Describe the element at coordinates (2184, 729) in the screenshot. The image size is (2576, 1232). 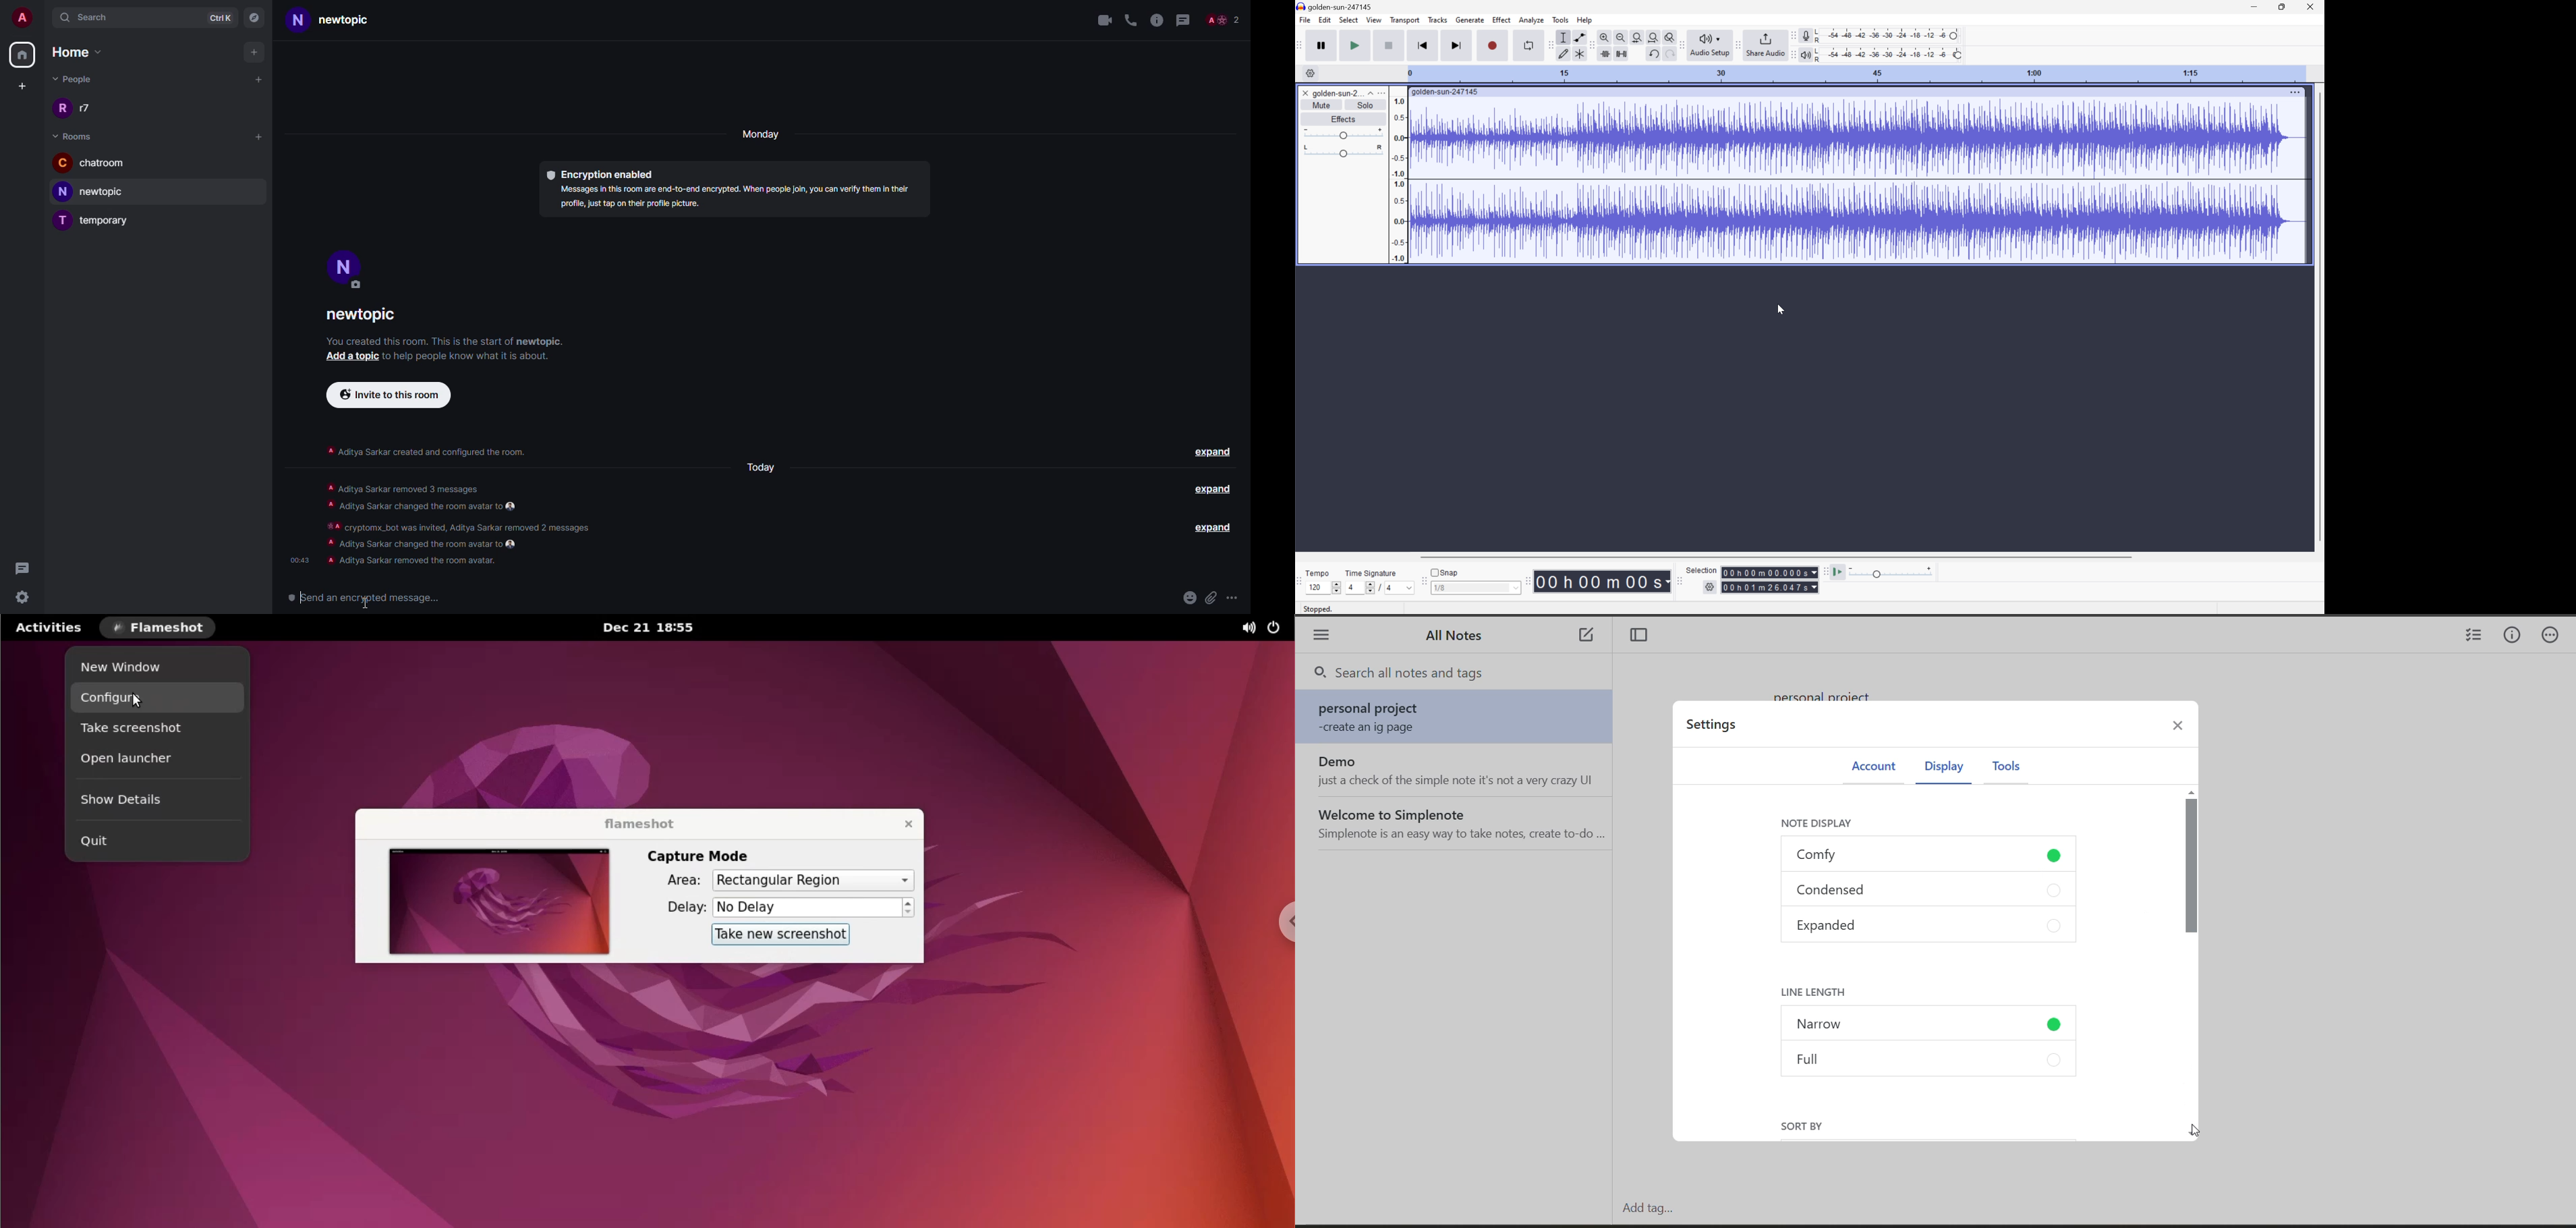
I see `close` at that location.